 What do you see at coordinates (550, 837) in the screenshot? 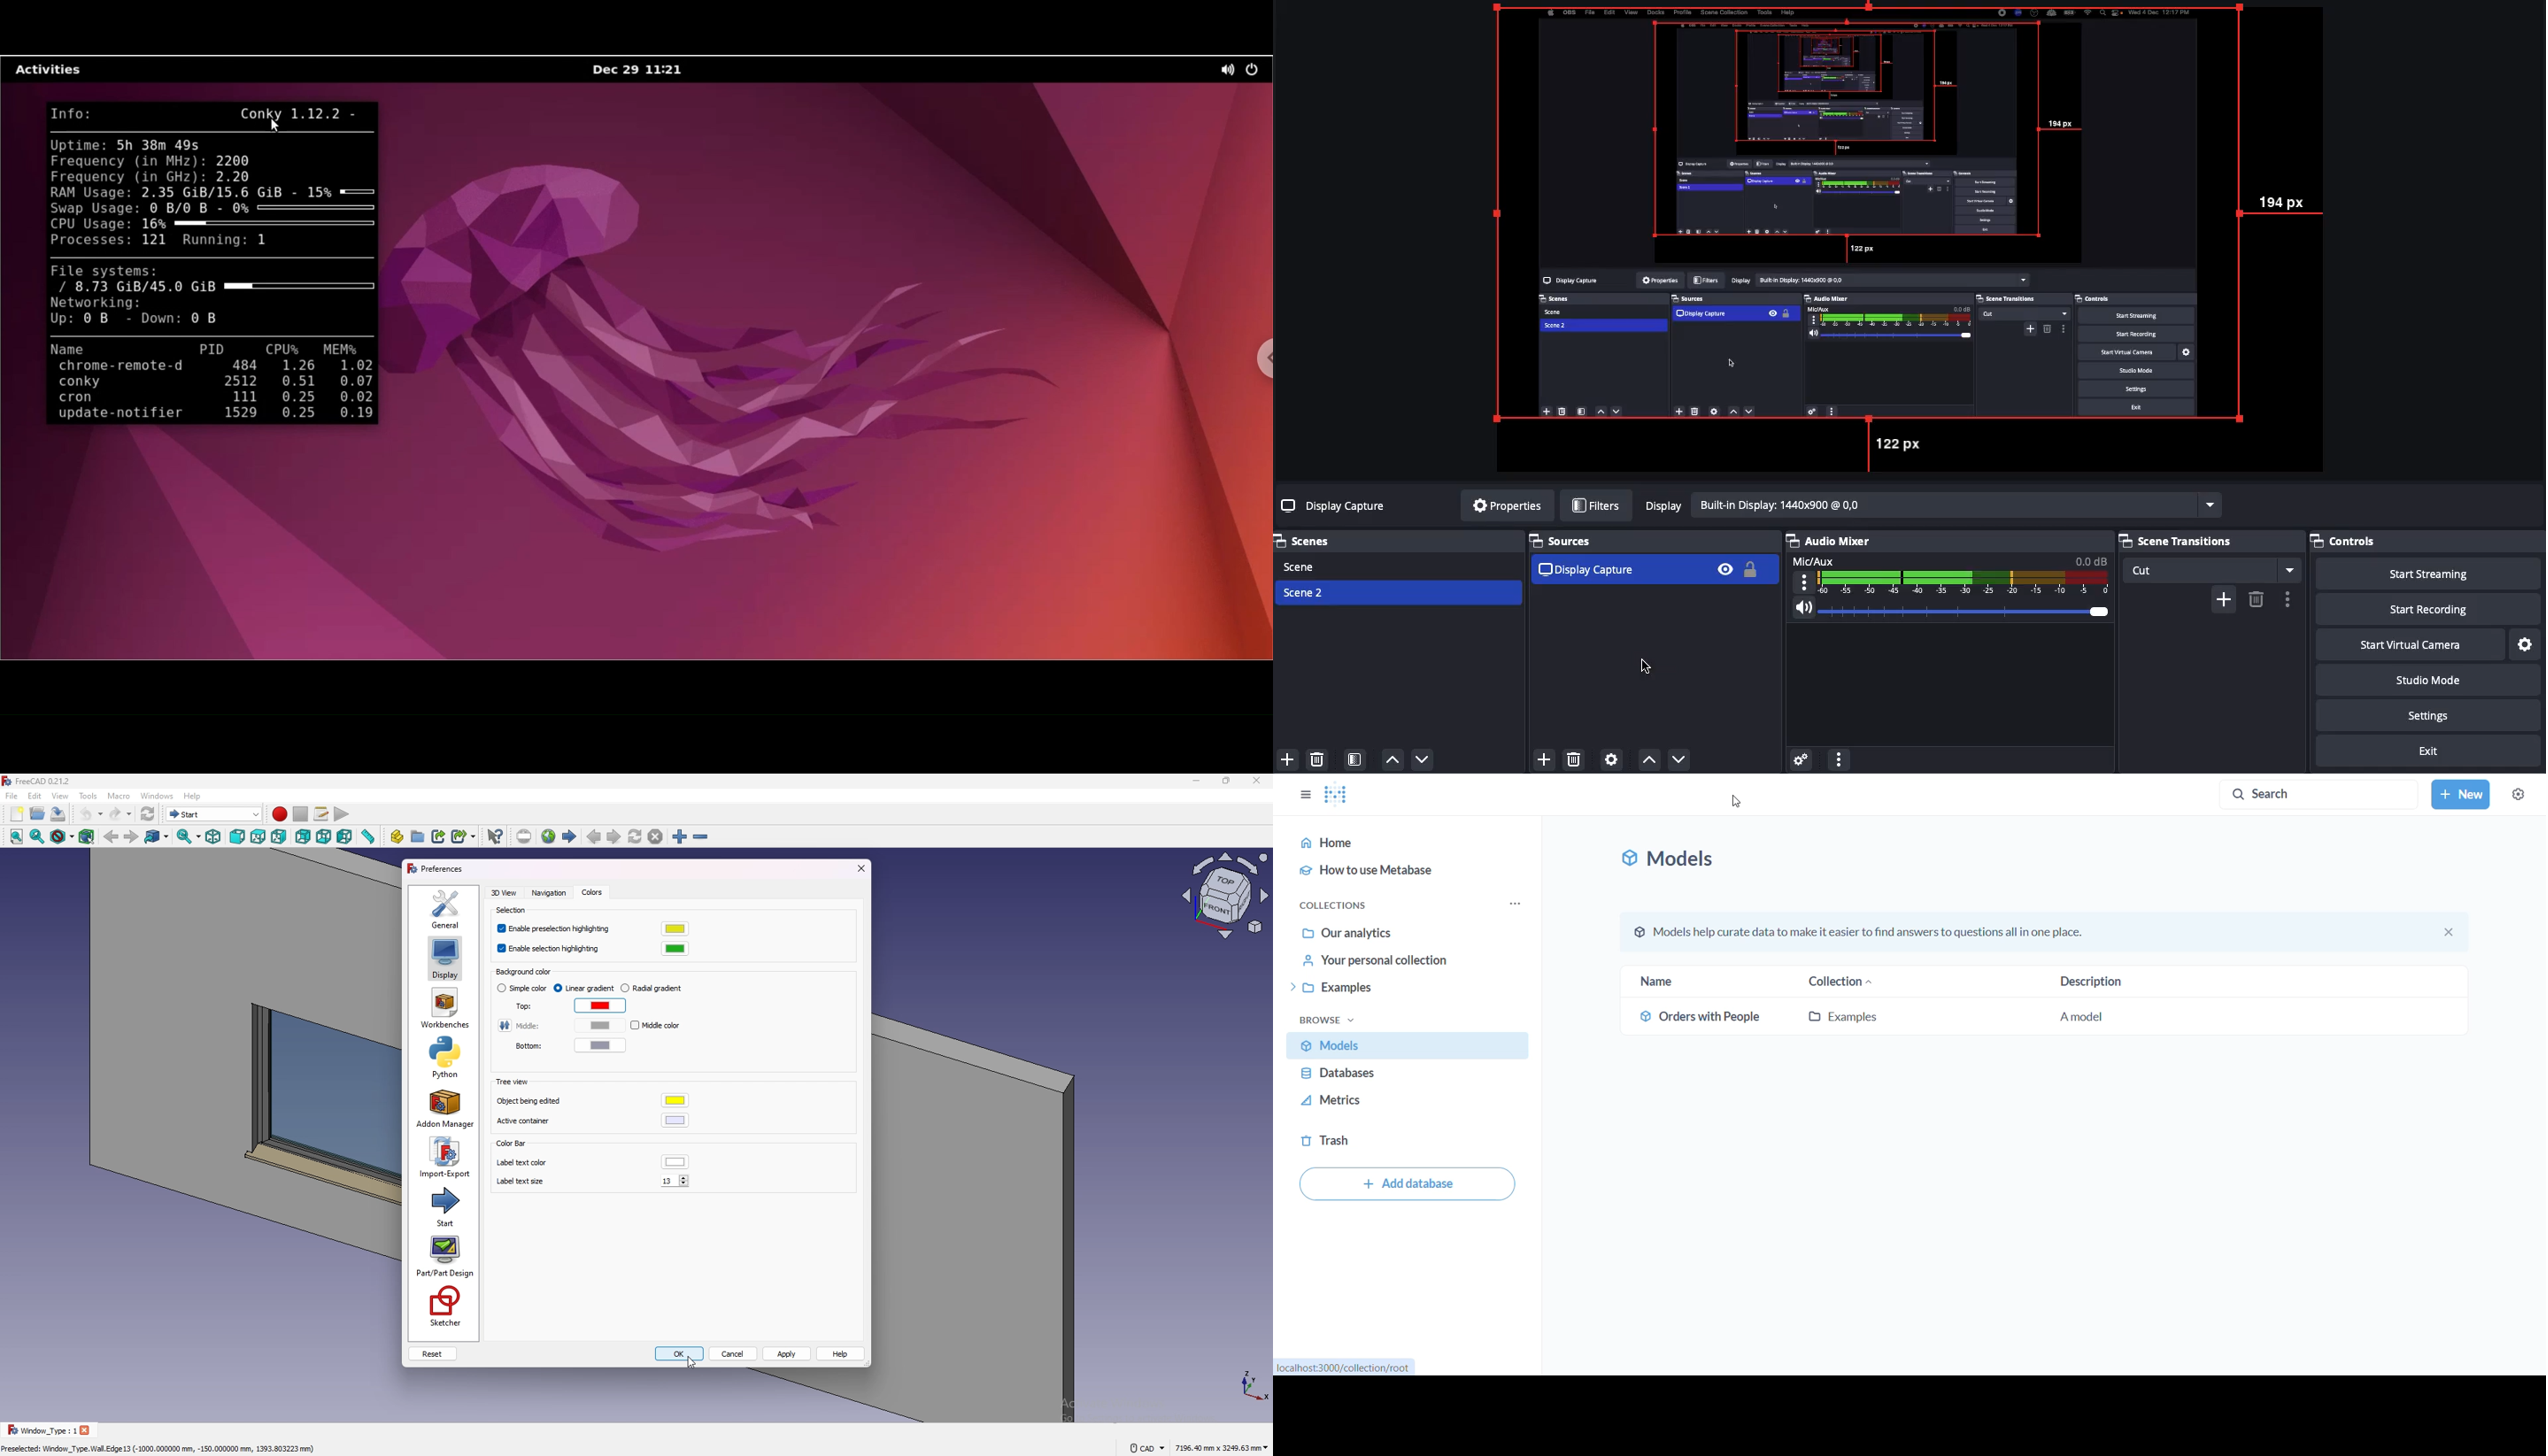
I see `open website` at bounding box center [550, 837].